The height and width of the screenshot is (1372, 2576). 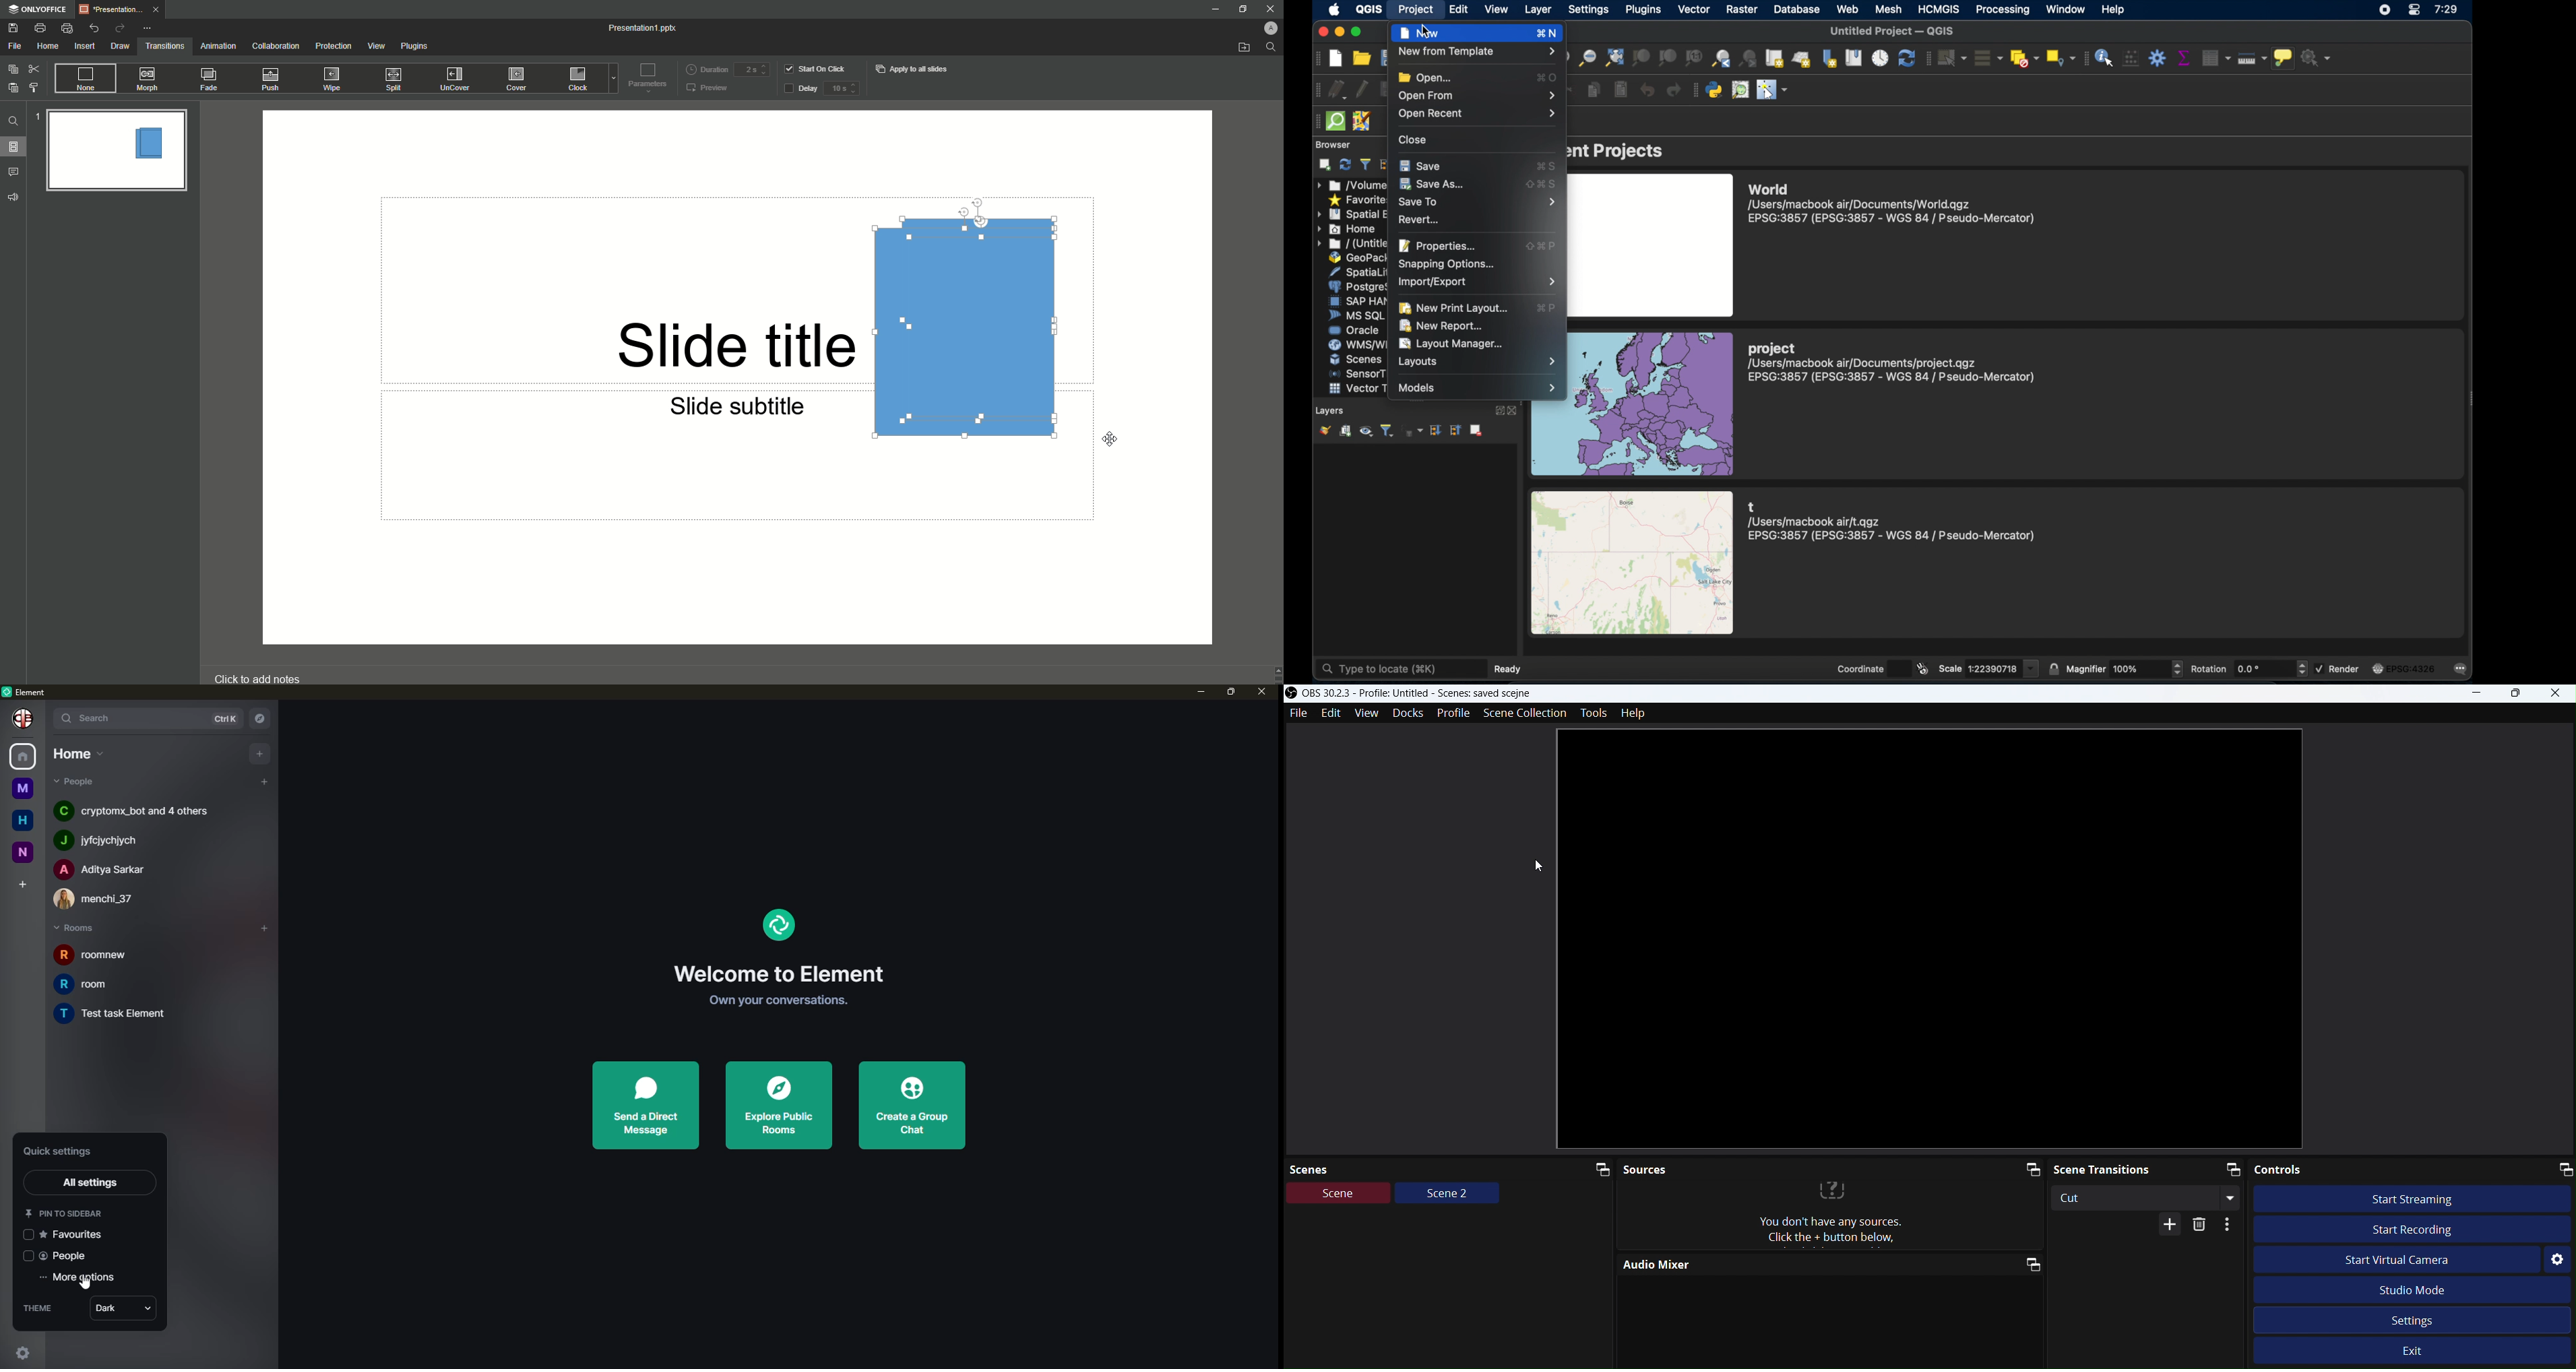 What do you see at coordinates (1264, 26) in the screenshot?
I see `Profile` at bounding box center [1264, 26].